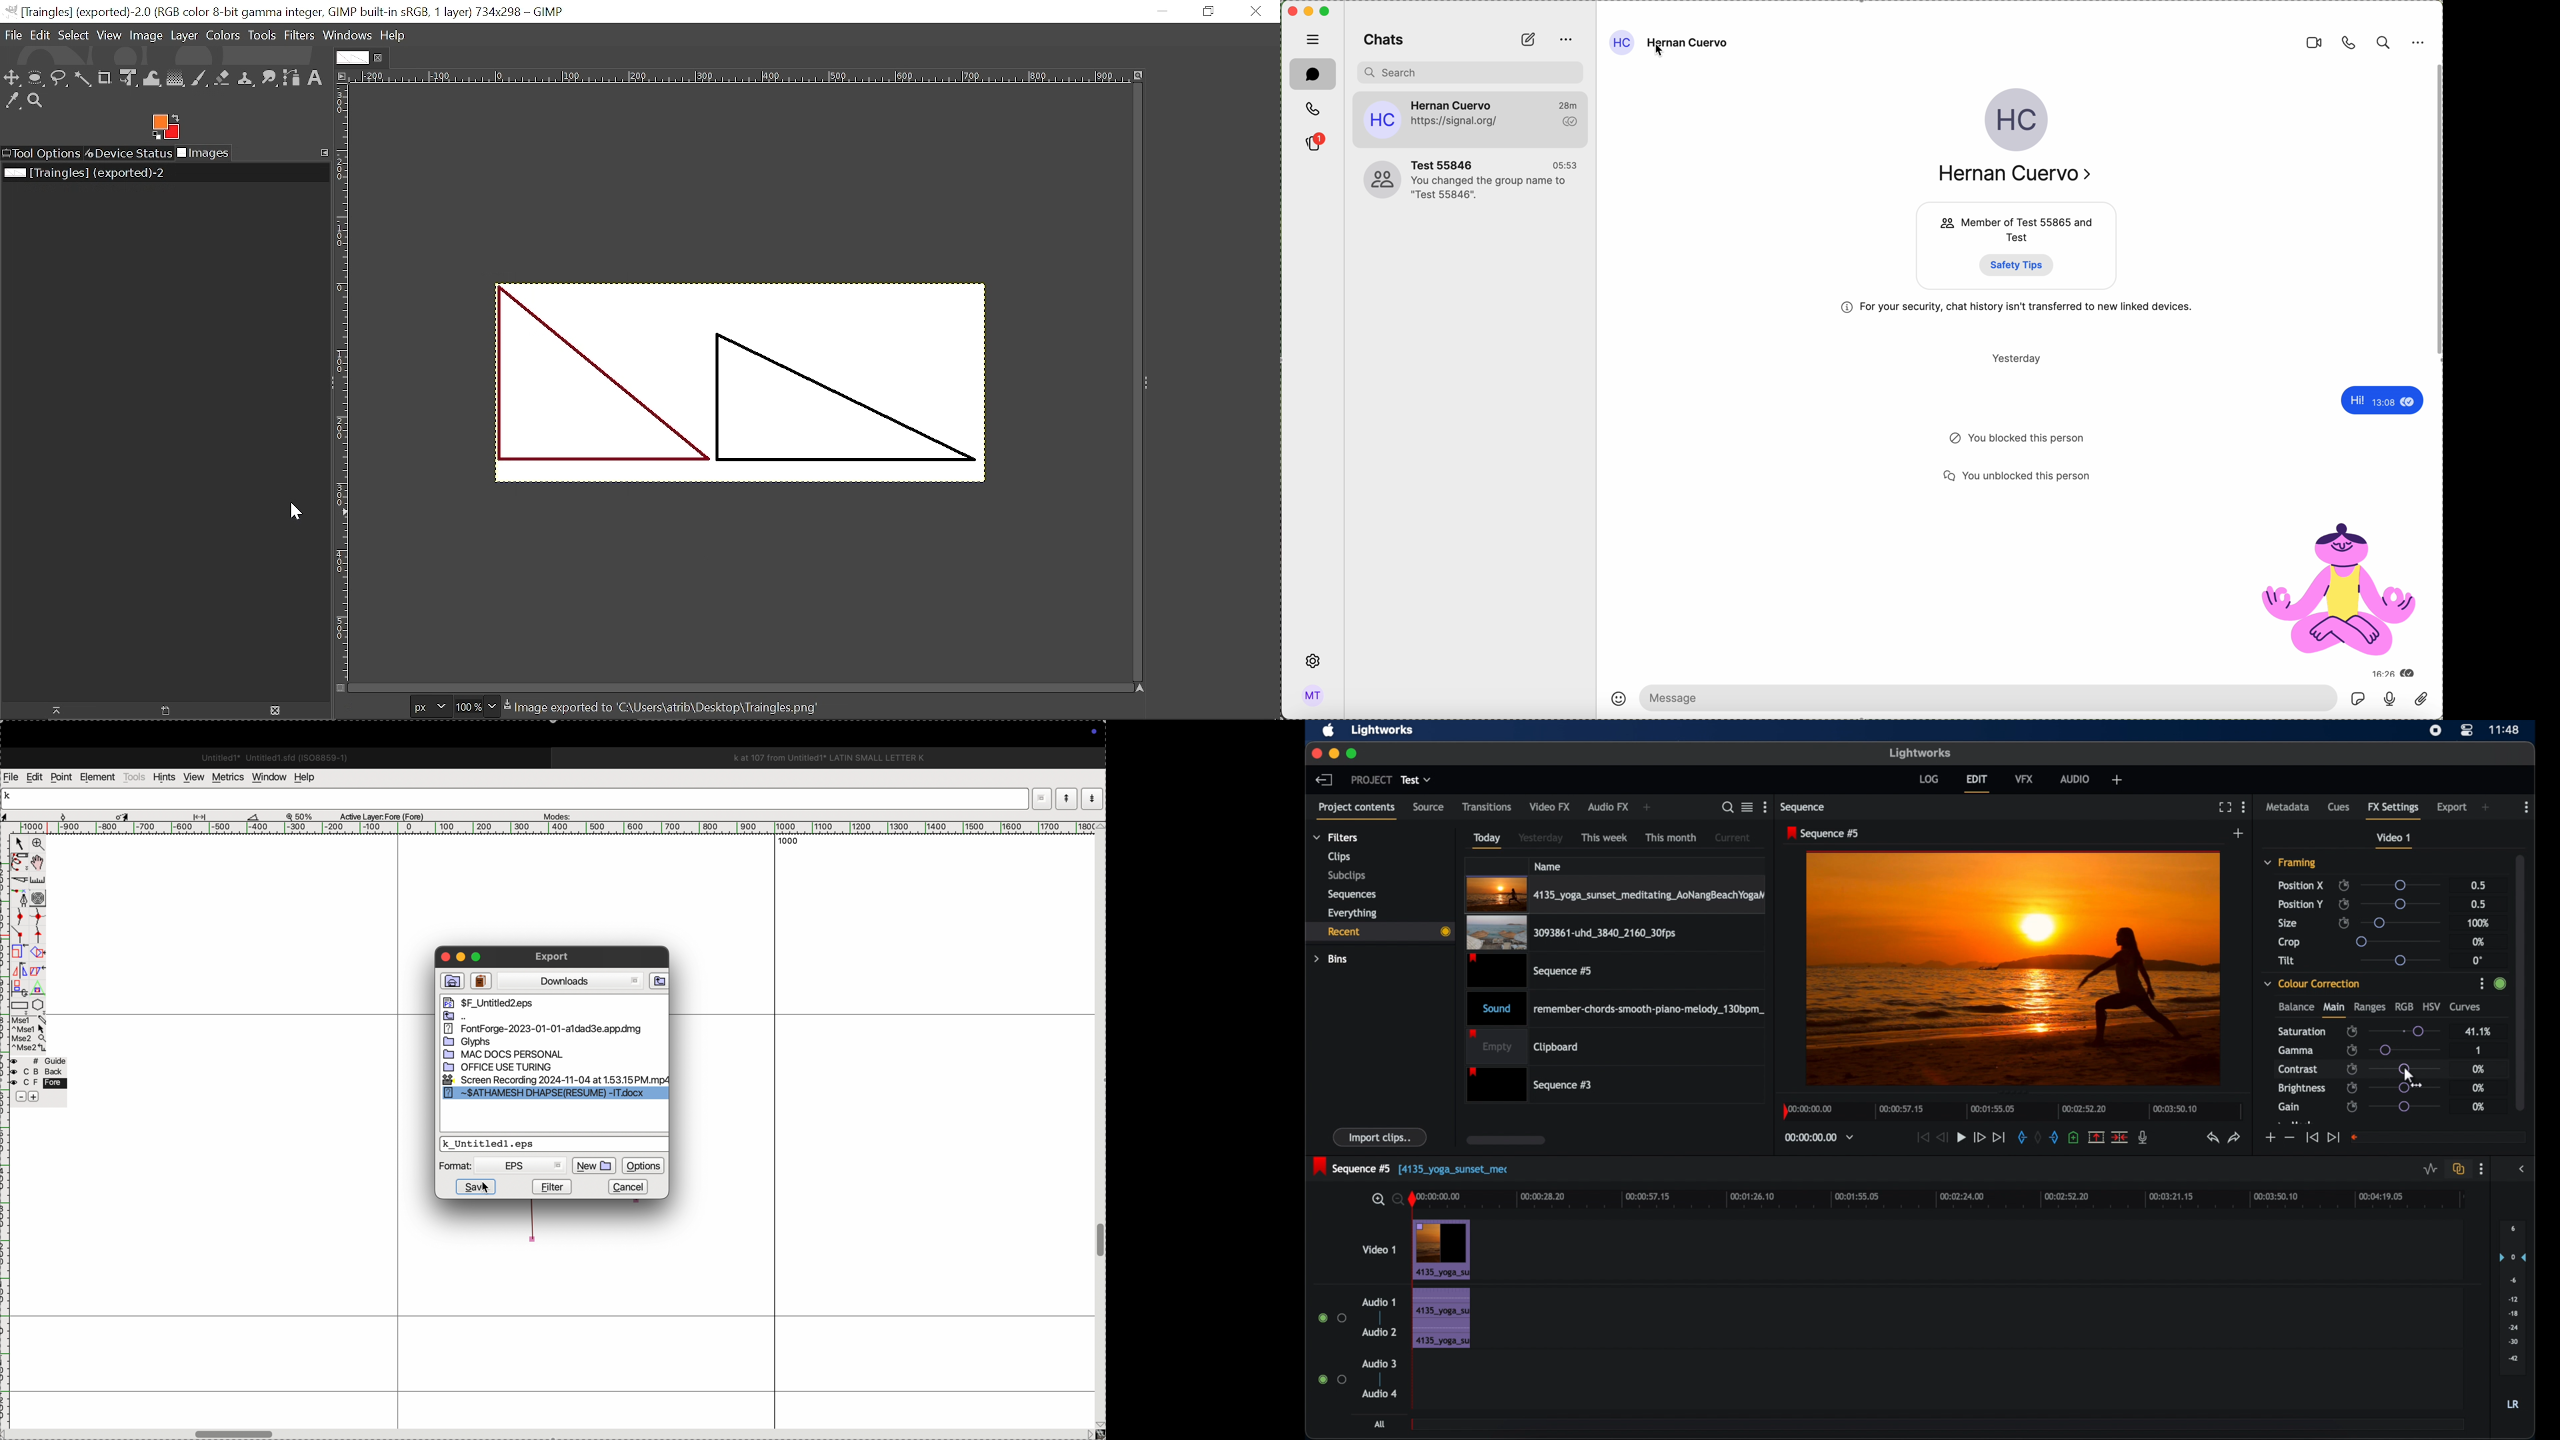 The height and width of the screenshot is (1456, 2576). Describe the element at coordinates (2429, 1168) in the screenshot. I see `toggle audio levels editing` at that location.